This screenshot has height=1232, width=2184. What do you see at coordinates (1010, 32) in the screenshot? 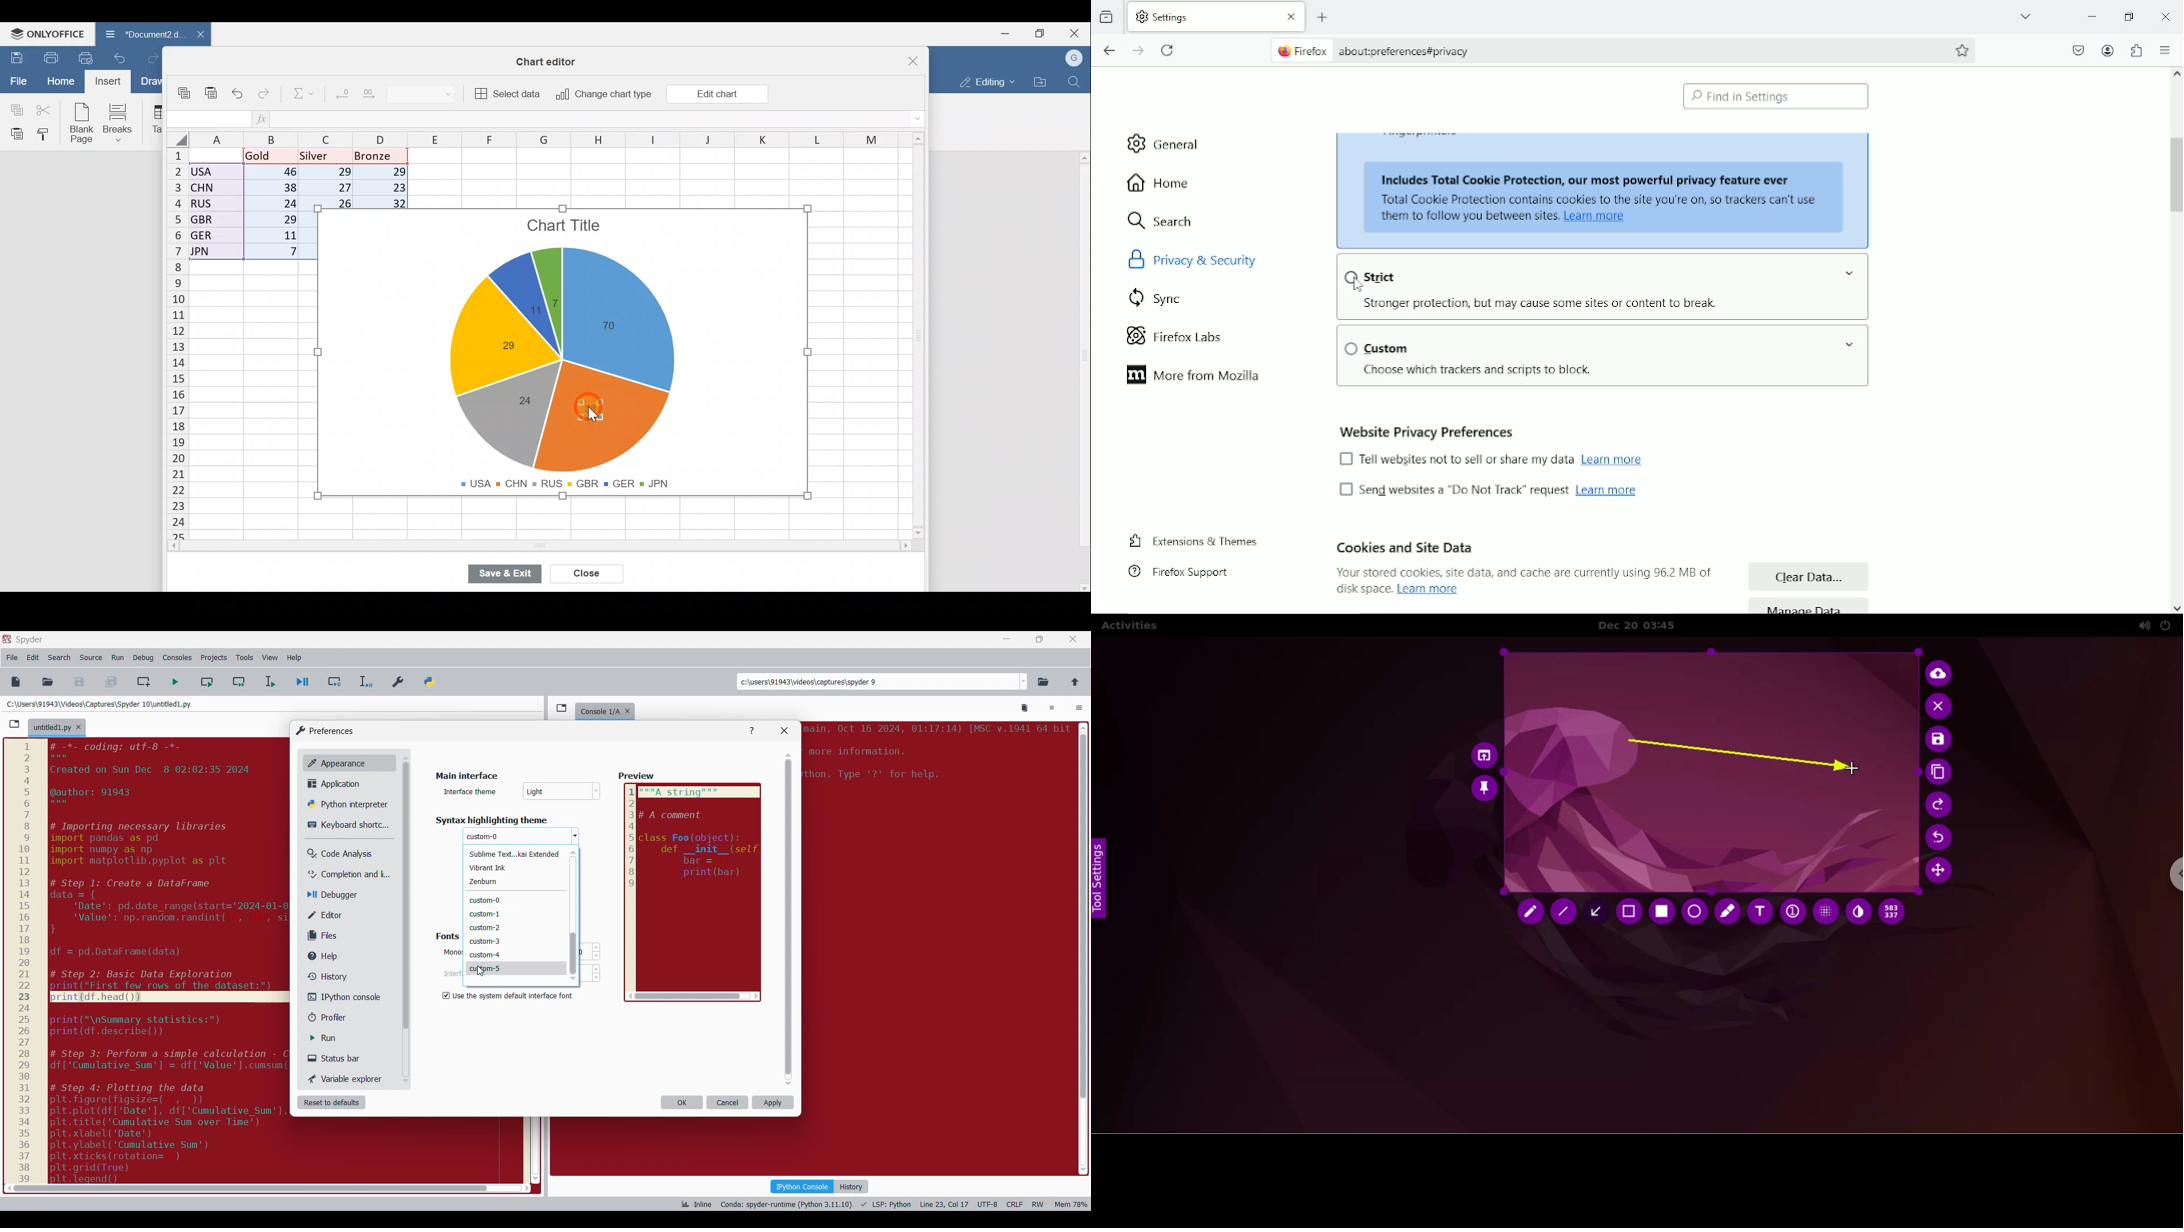
I see `Minimize` at bounding box center [1010, 32].